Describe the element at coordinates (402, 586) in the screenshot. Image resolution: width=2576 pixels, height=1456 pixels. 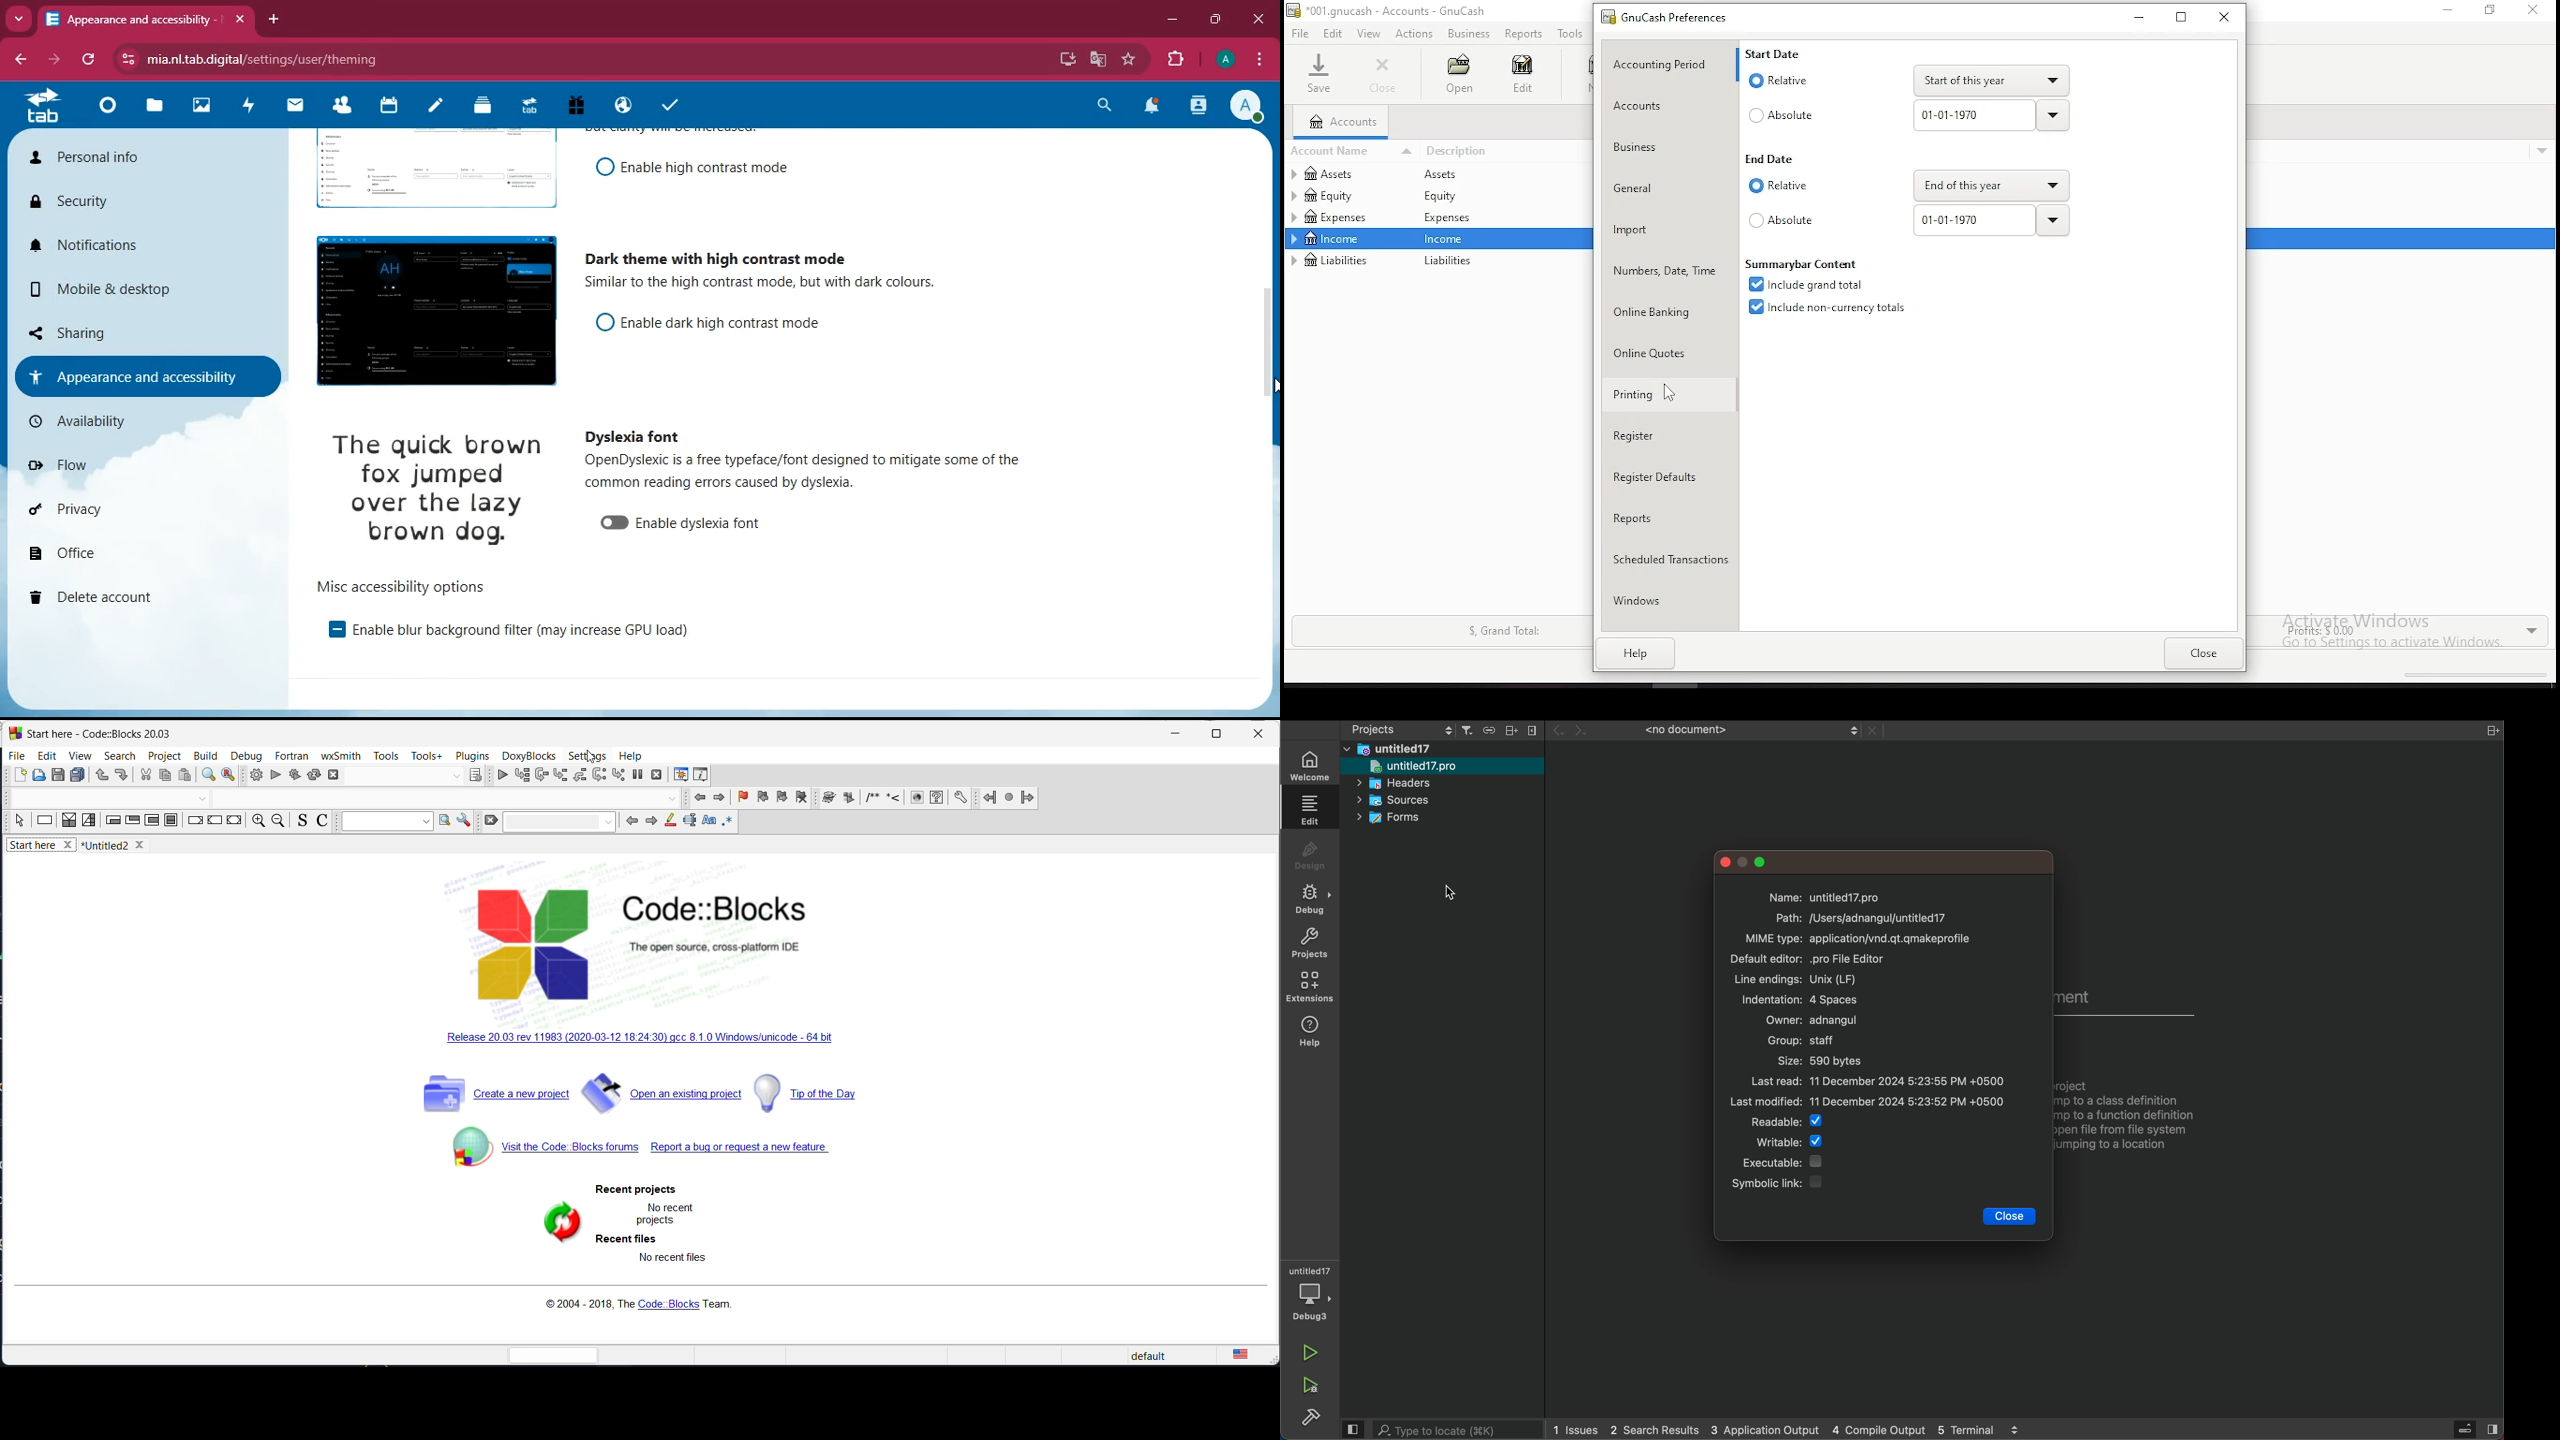
I see `options` at that location.